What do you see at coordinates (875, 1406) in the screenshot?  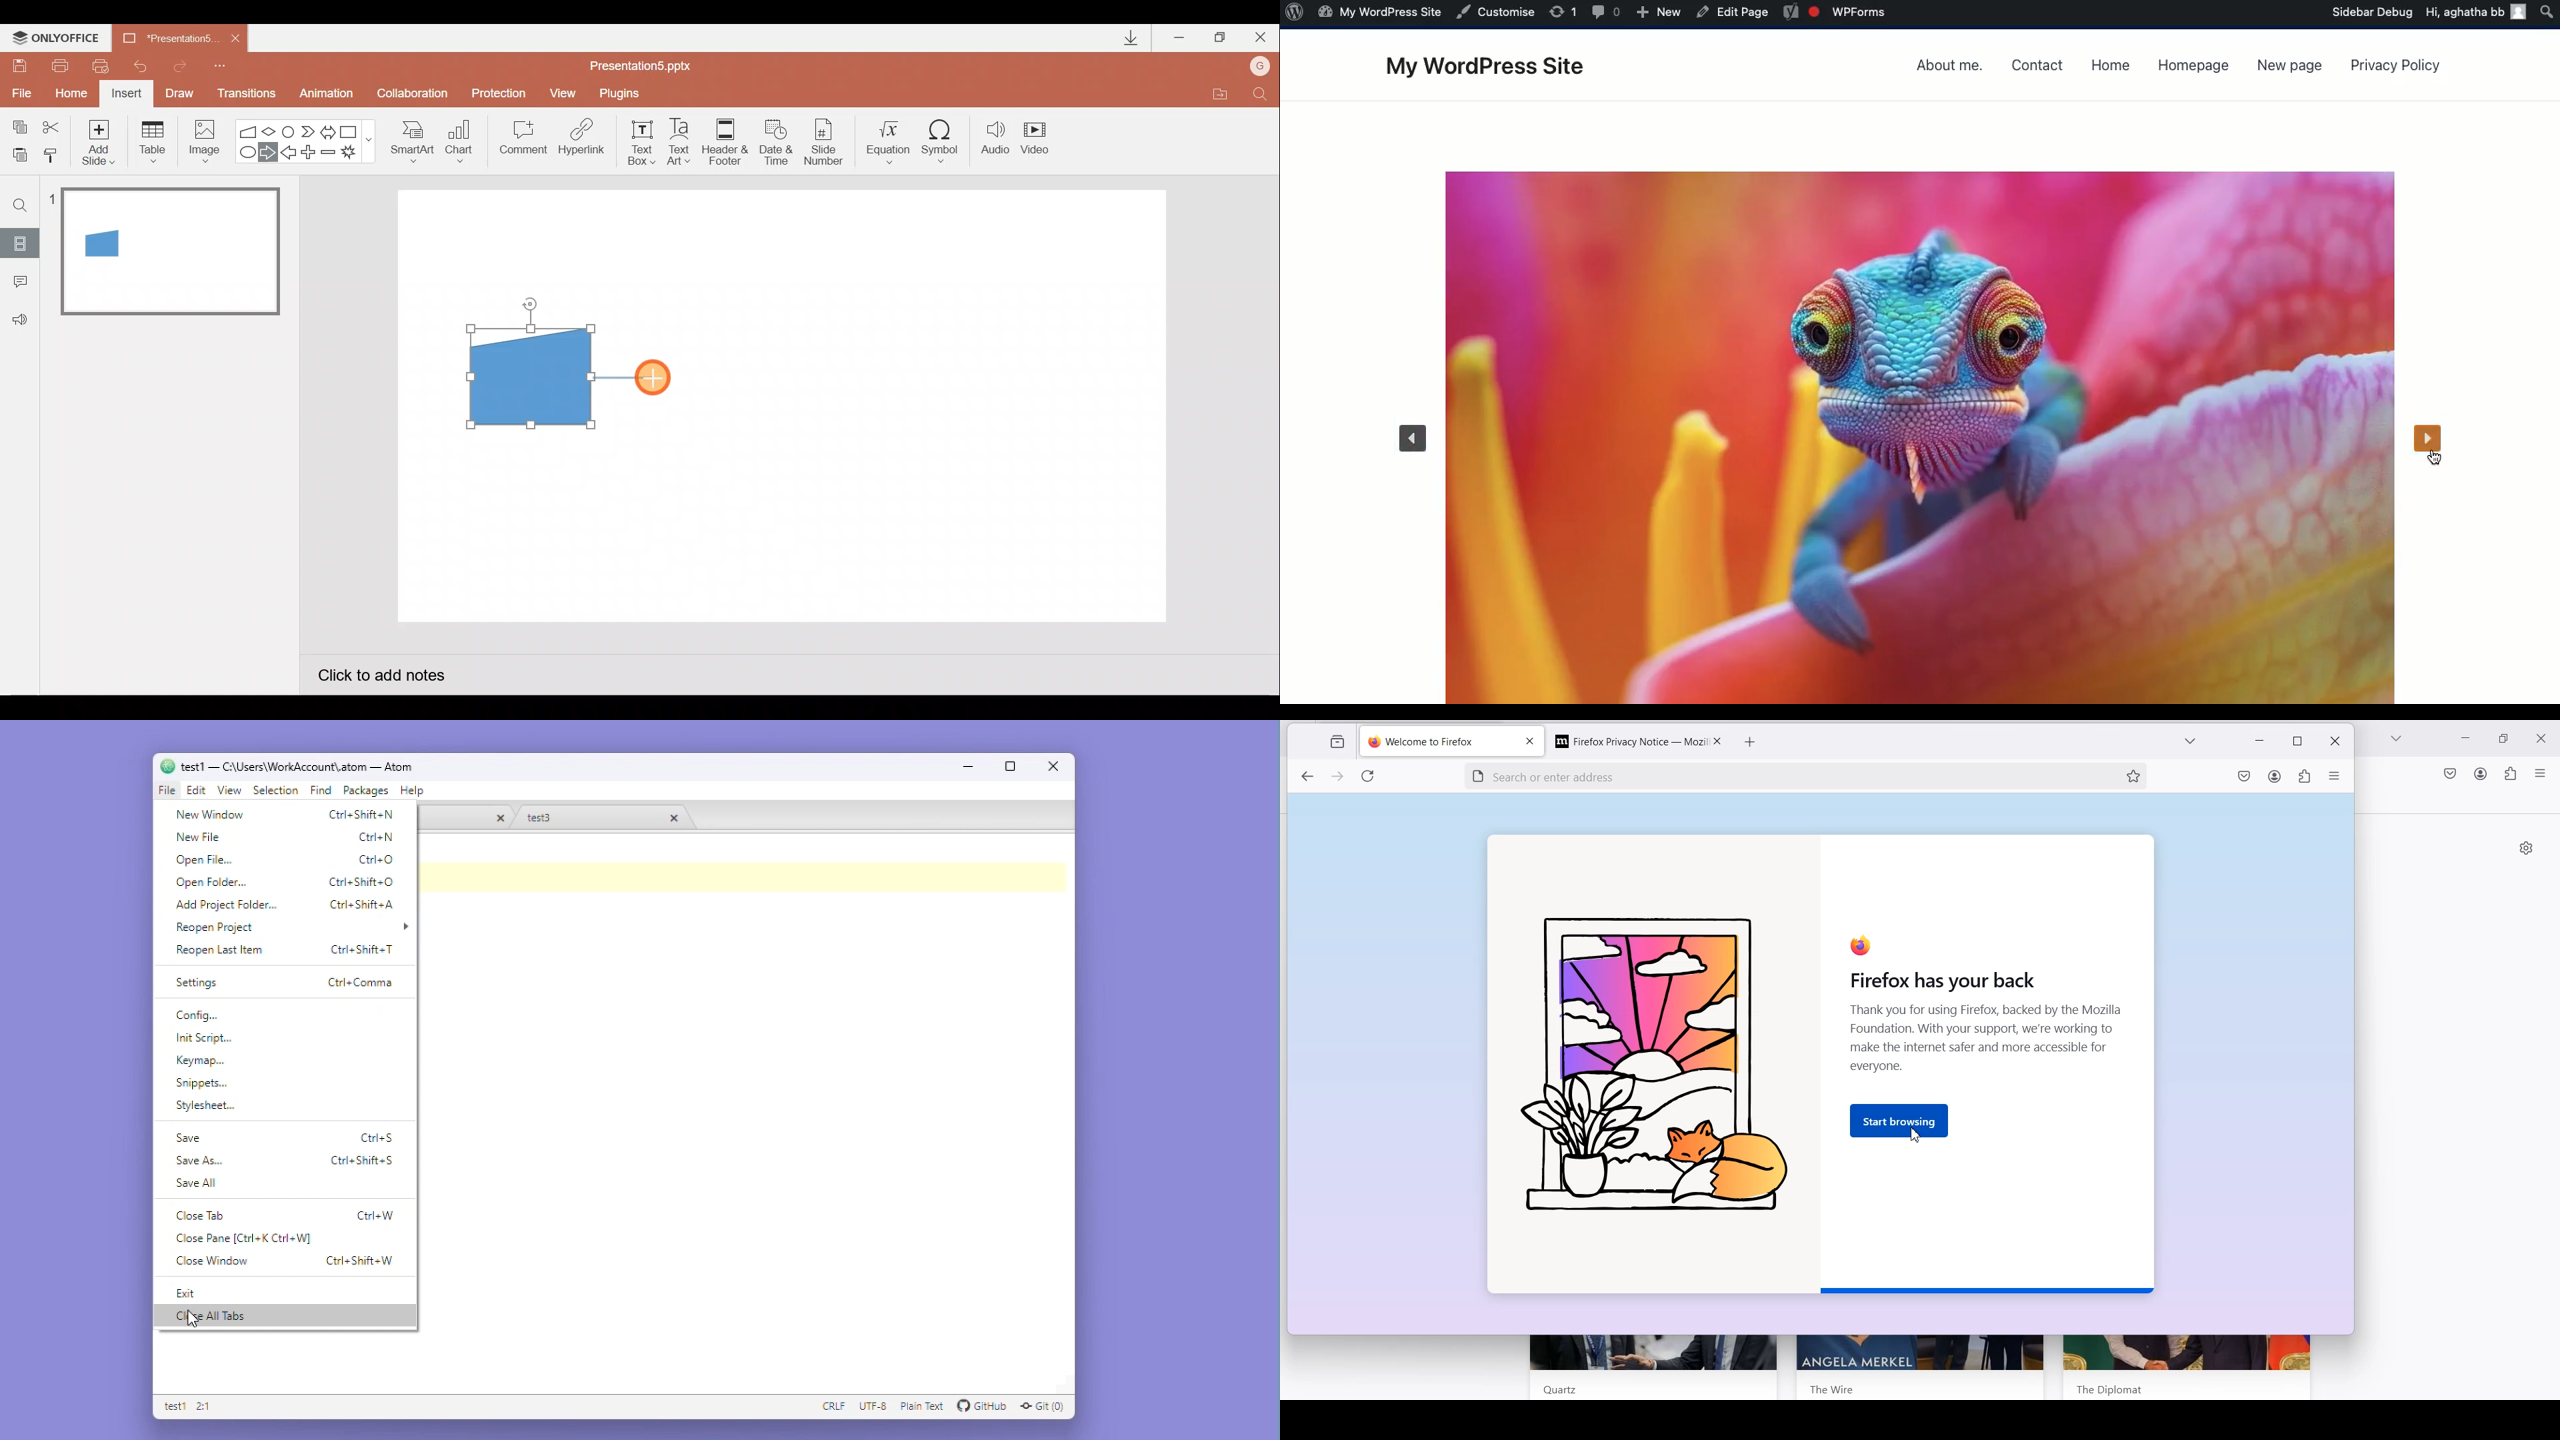 I see `UTF - 8` at bounding box center [875, 1406].